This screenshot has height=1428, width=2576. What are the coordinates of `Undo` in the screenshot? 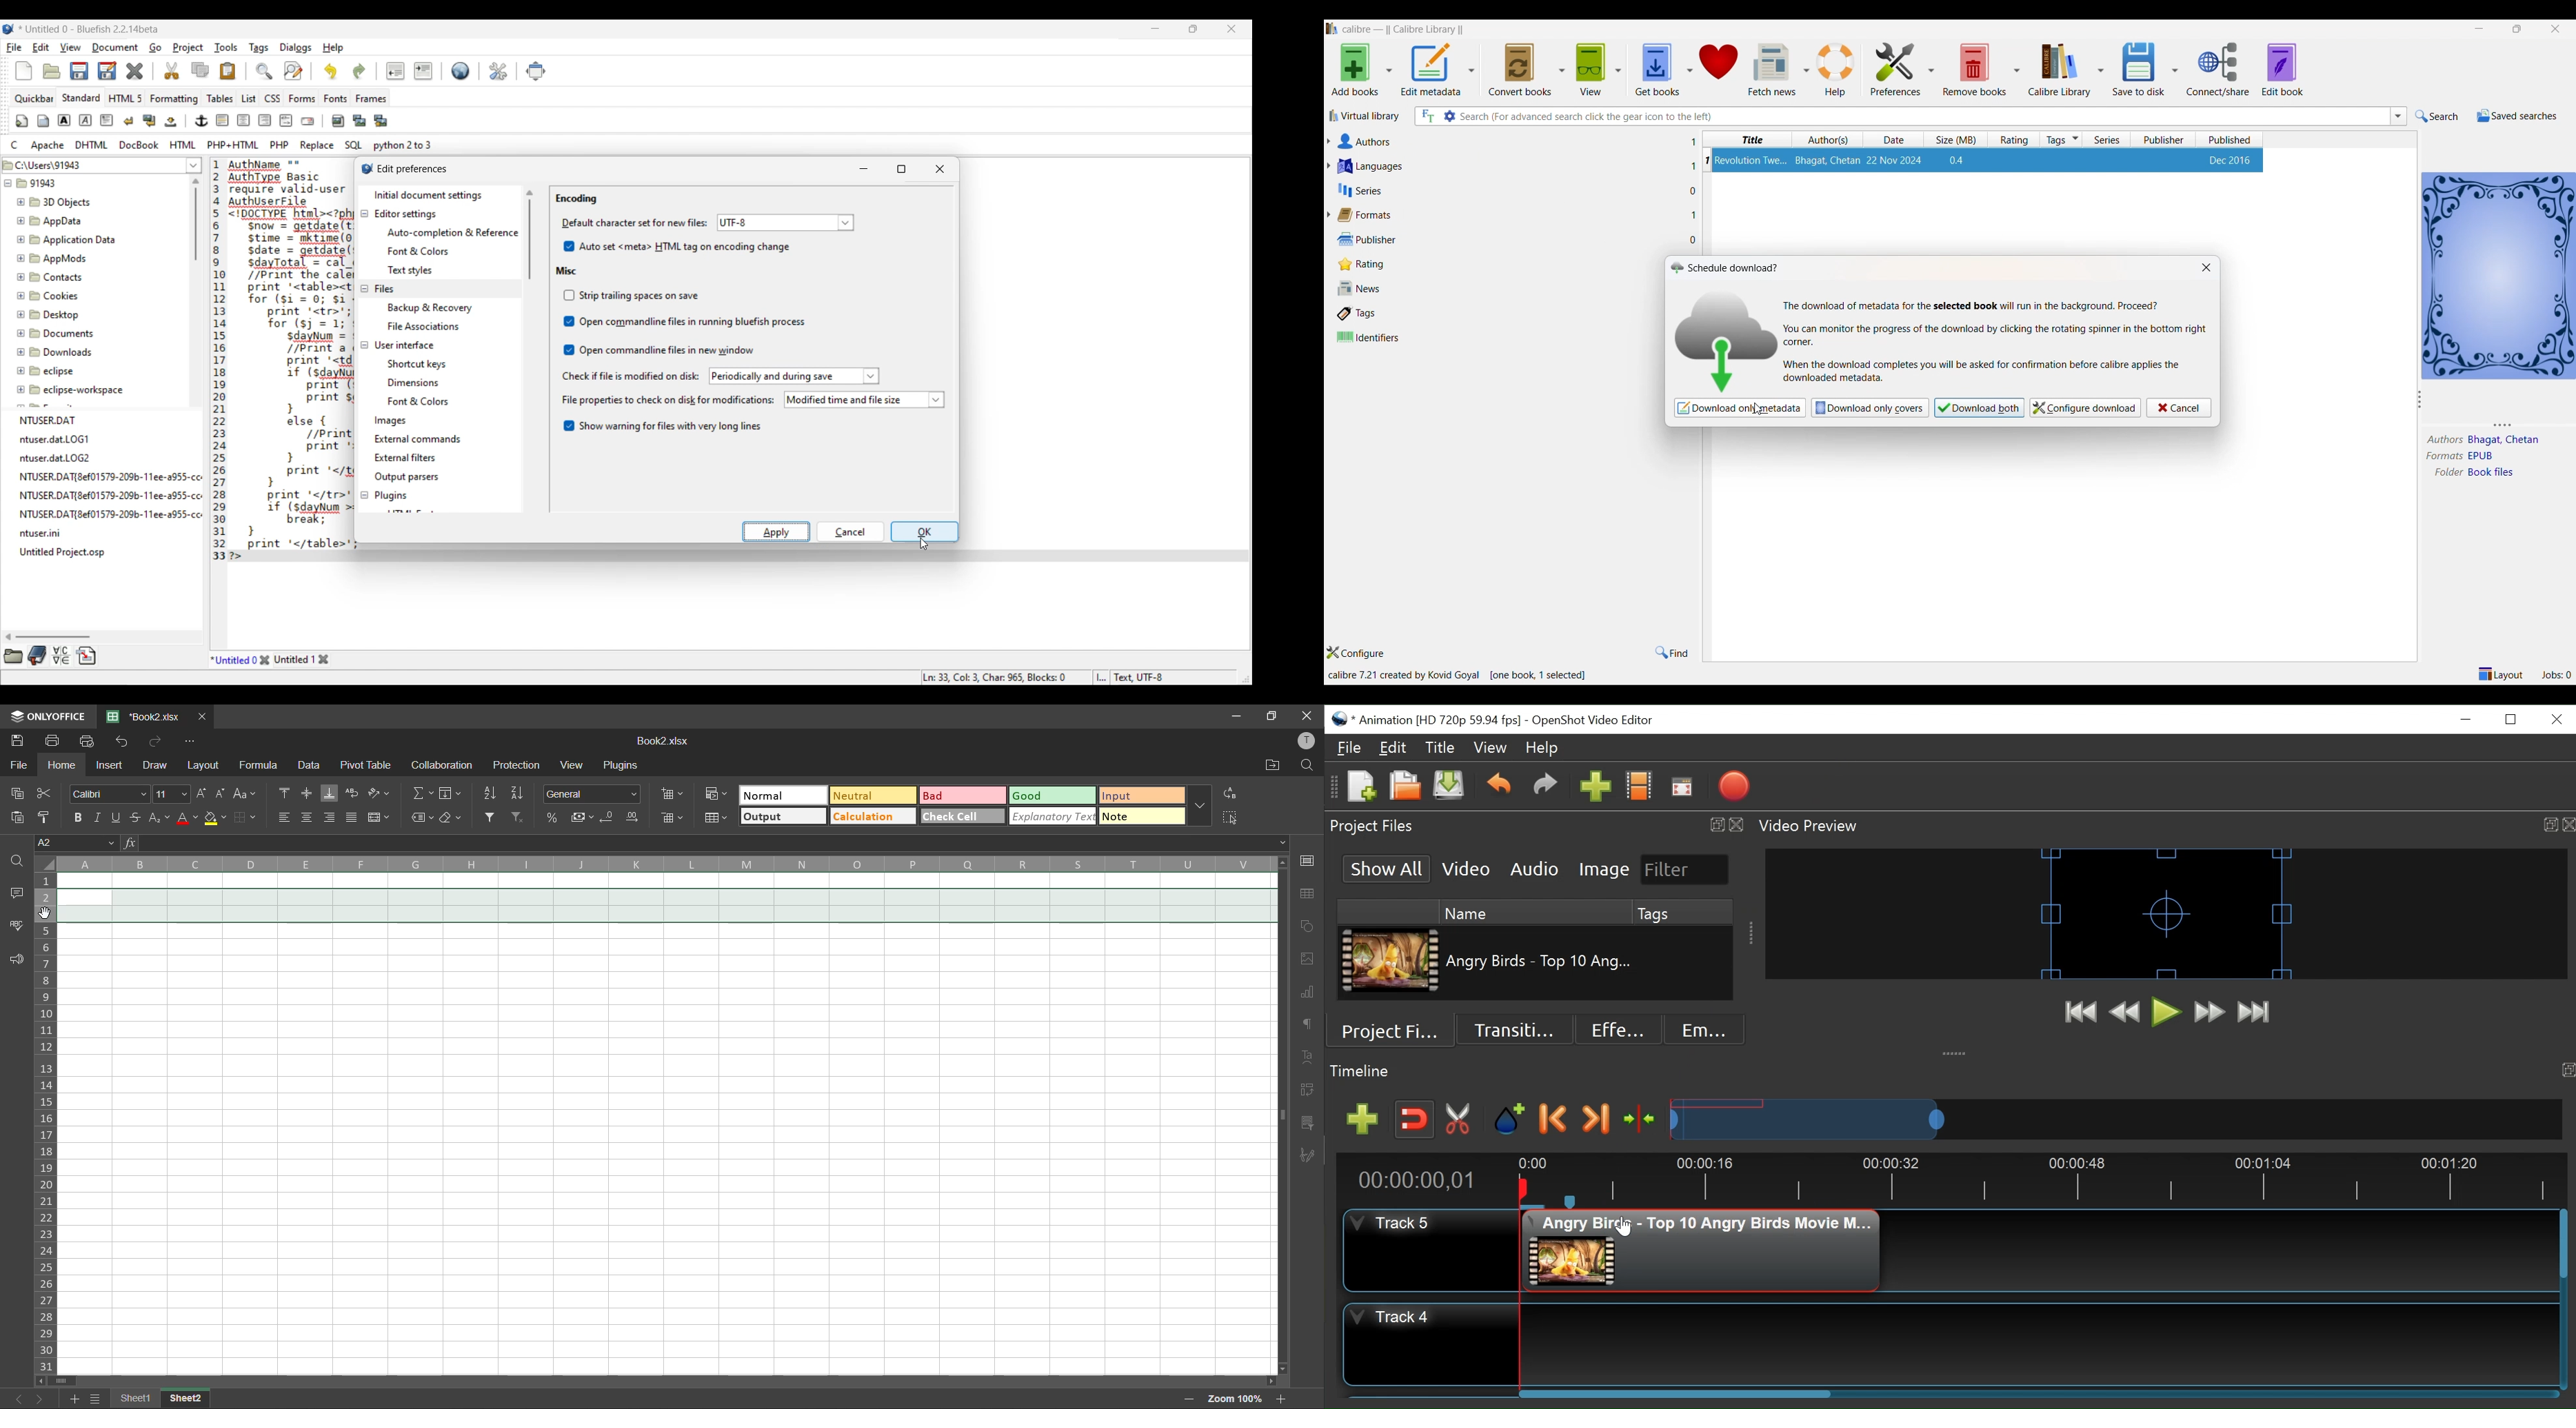 It's located at (1501, 789).